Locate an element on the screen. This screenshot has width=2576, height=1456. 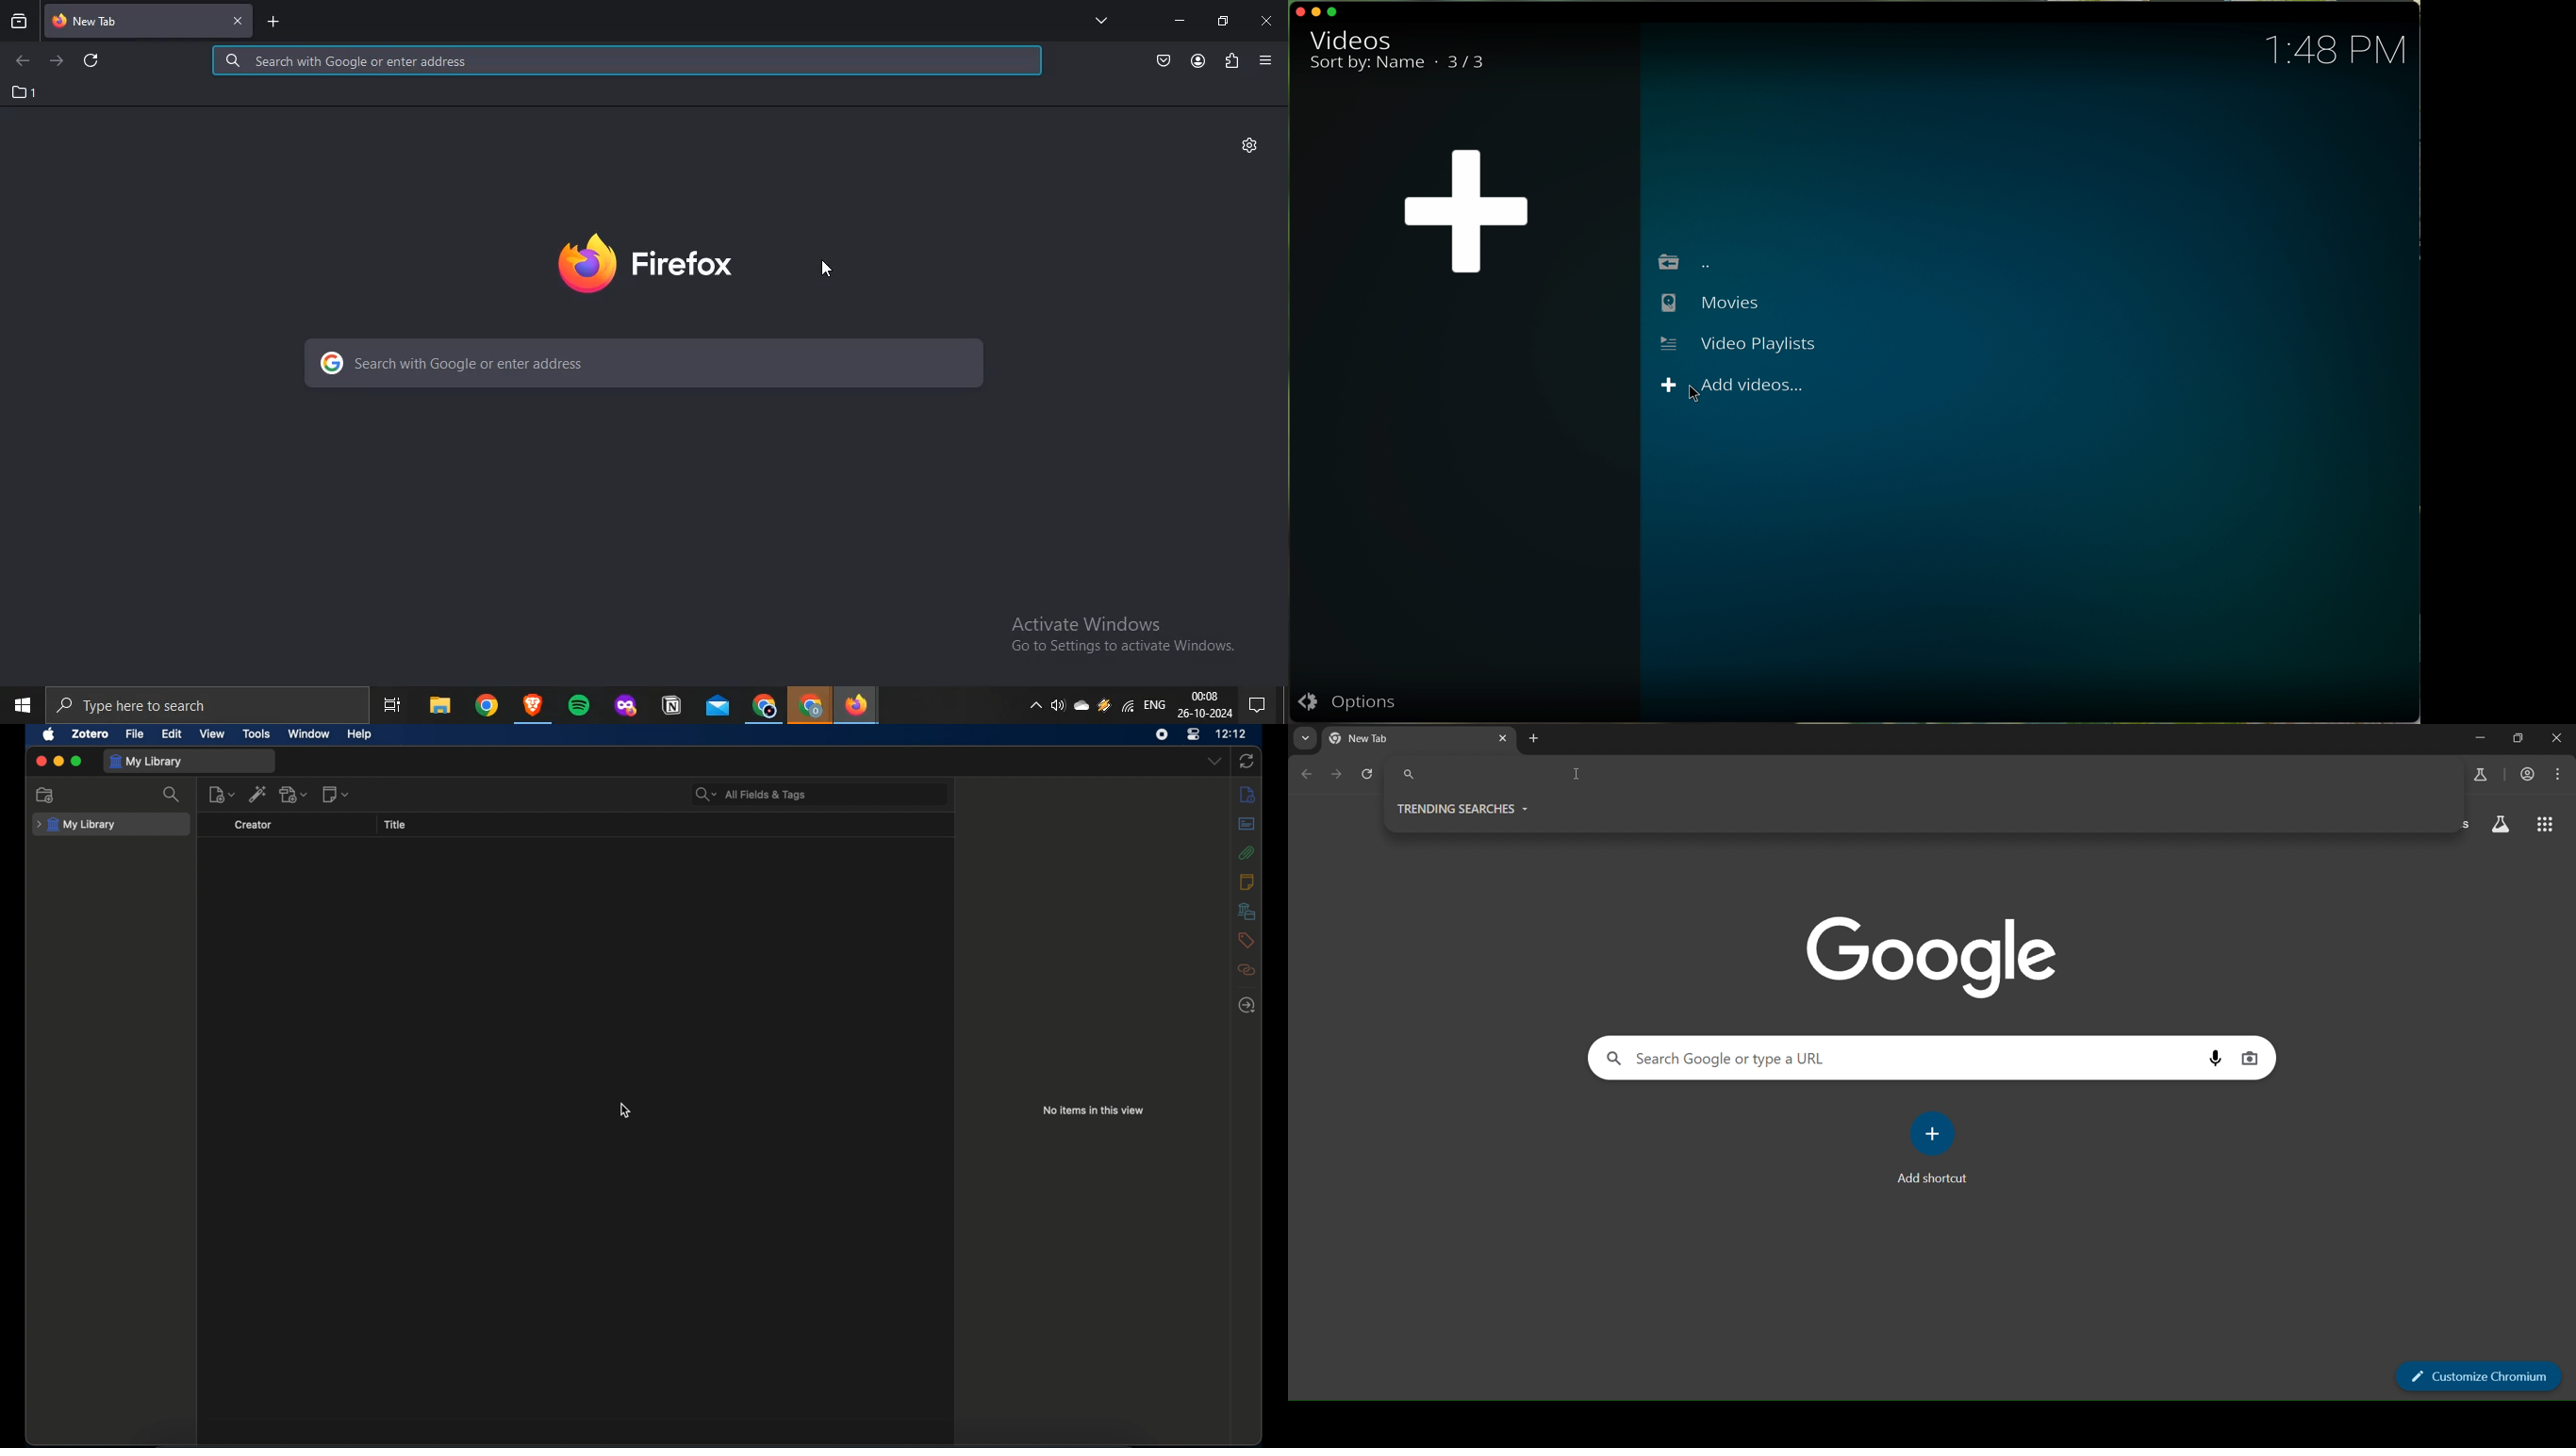
app icon is located at coordinates (623, 701).